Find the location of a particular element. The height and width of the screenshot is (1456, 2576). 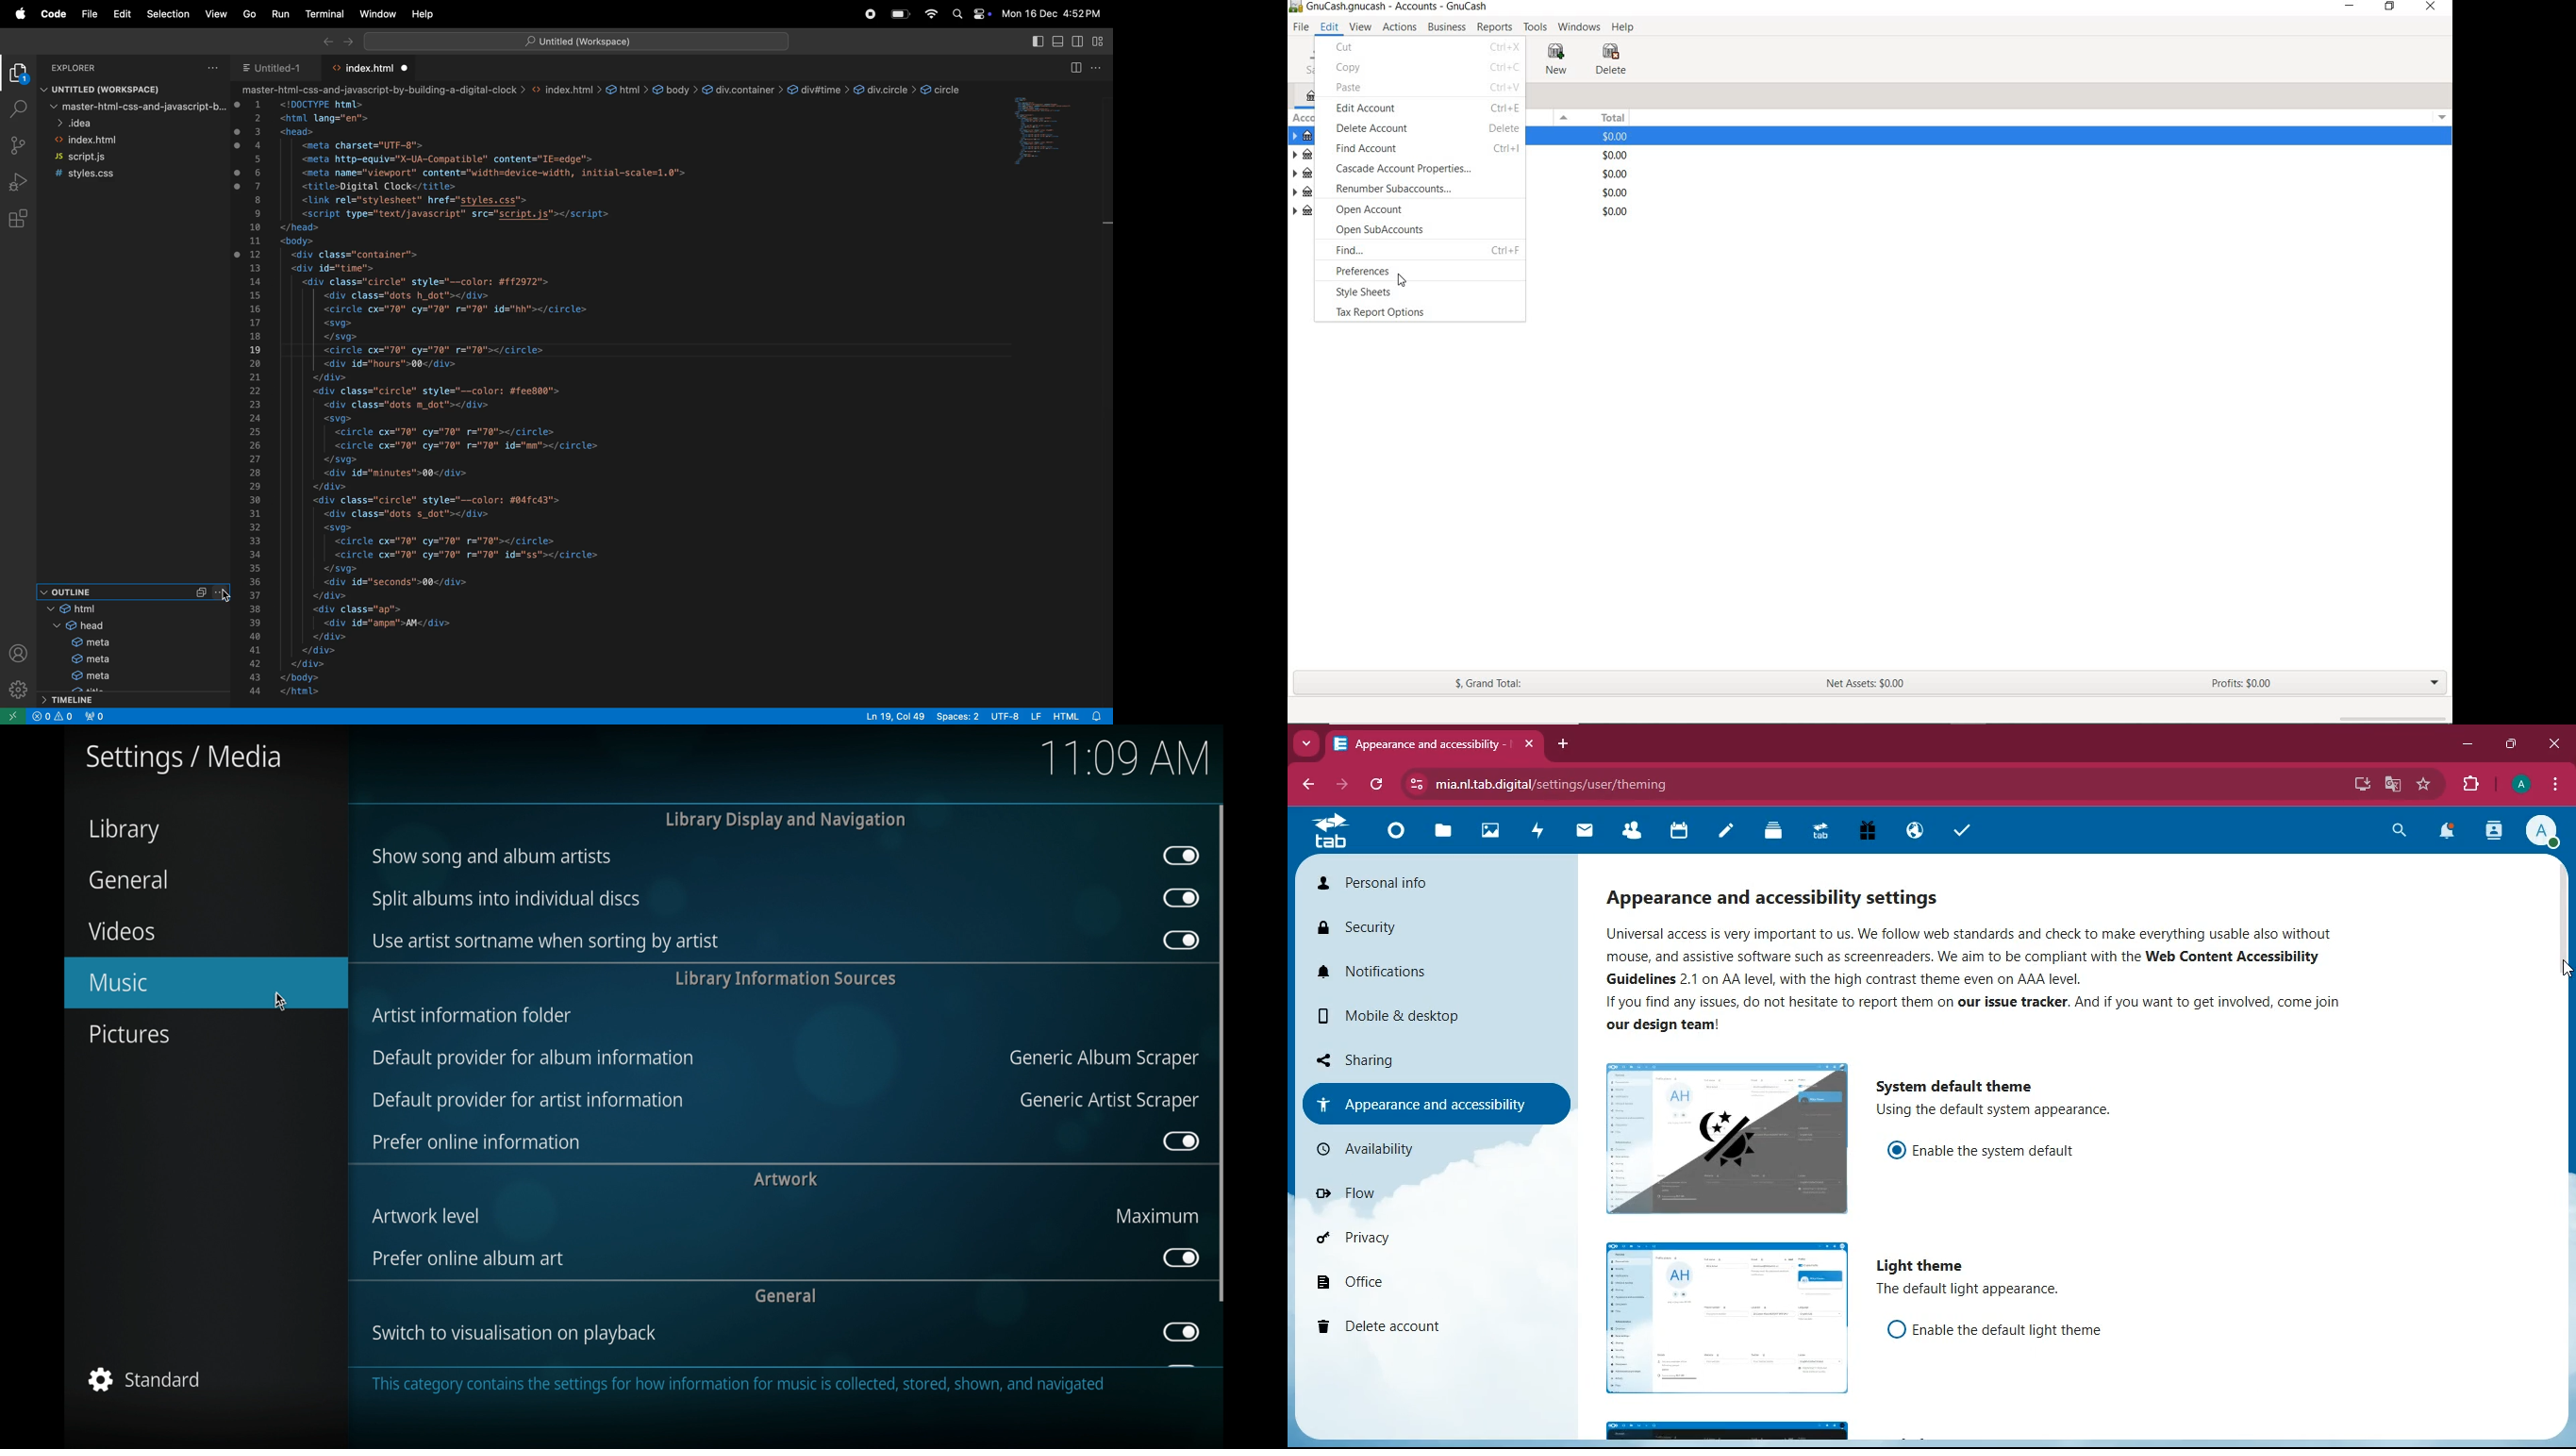

menu is located at coordinates (2555, 782).